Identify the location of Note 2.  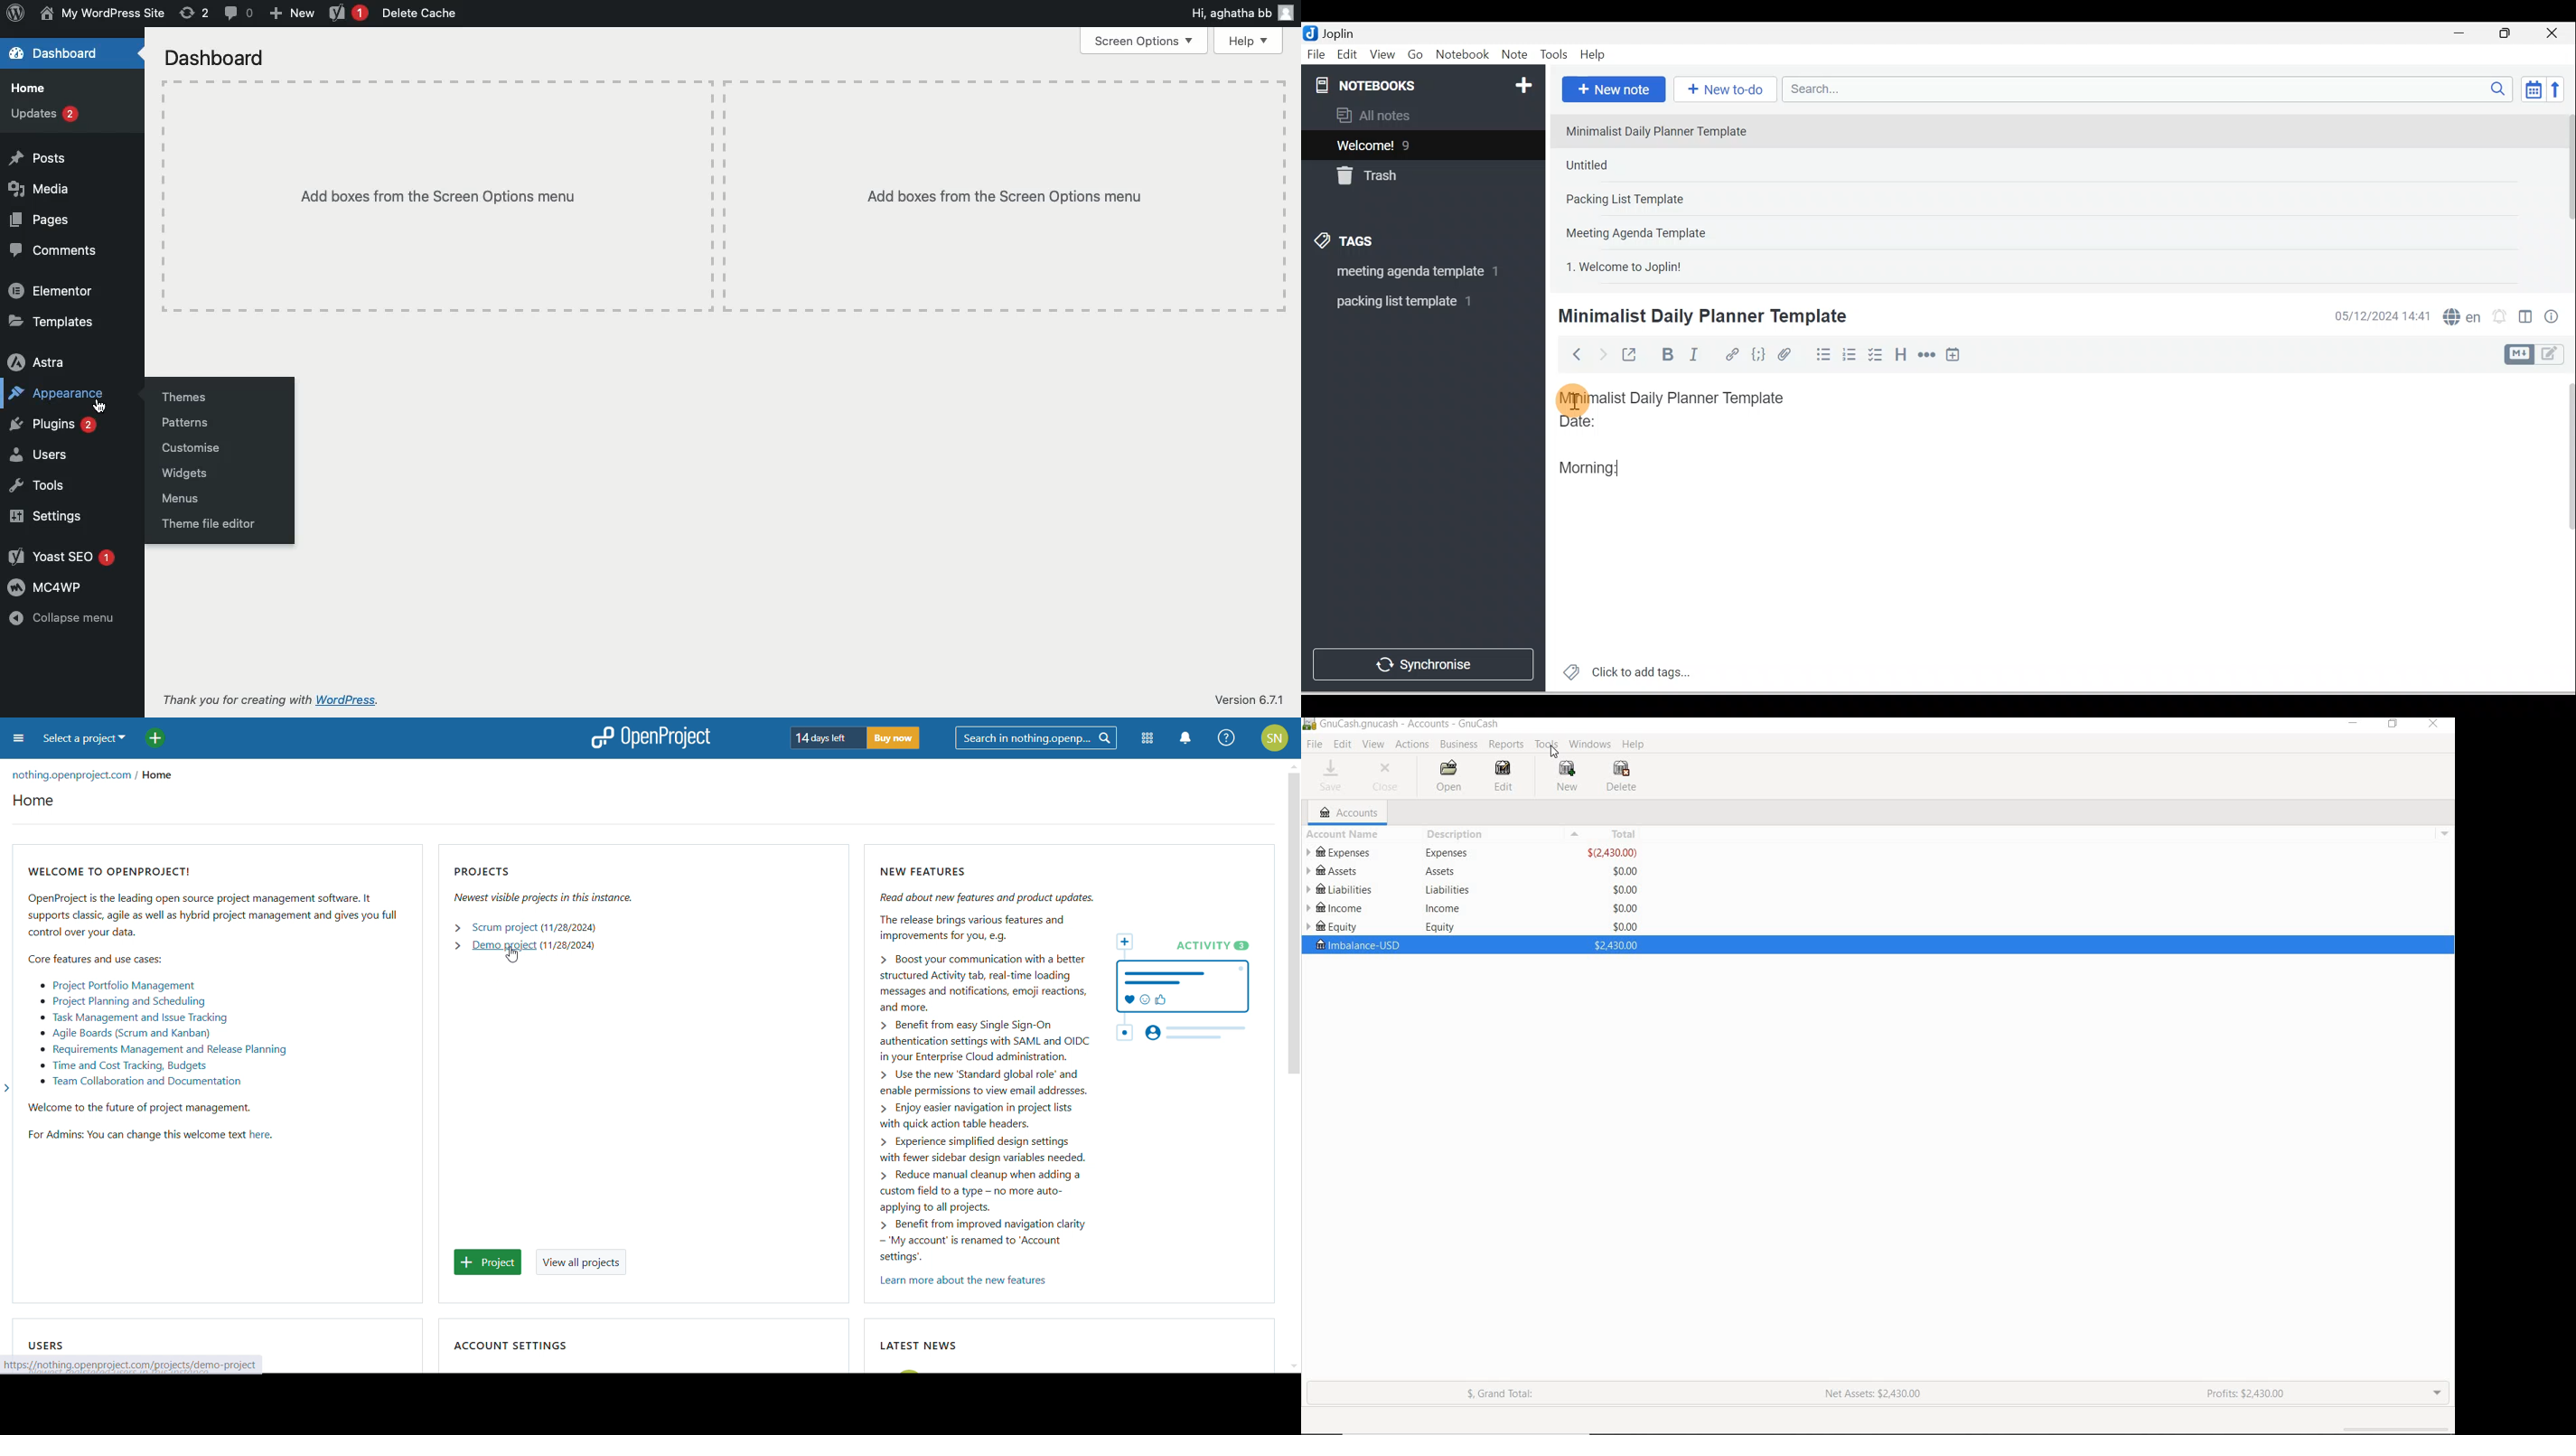
(1653, 165).